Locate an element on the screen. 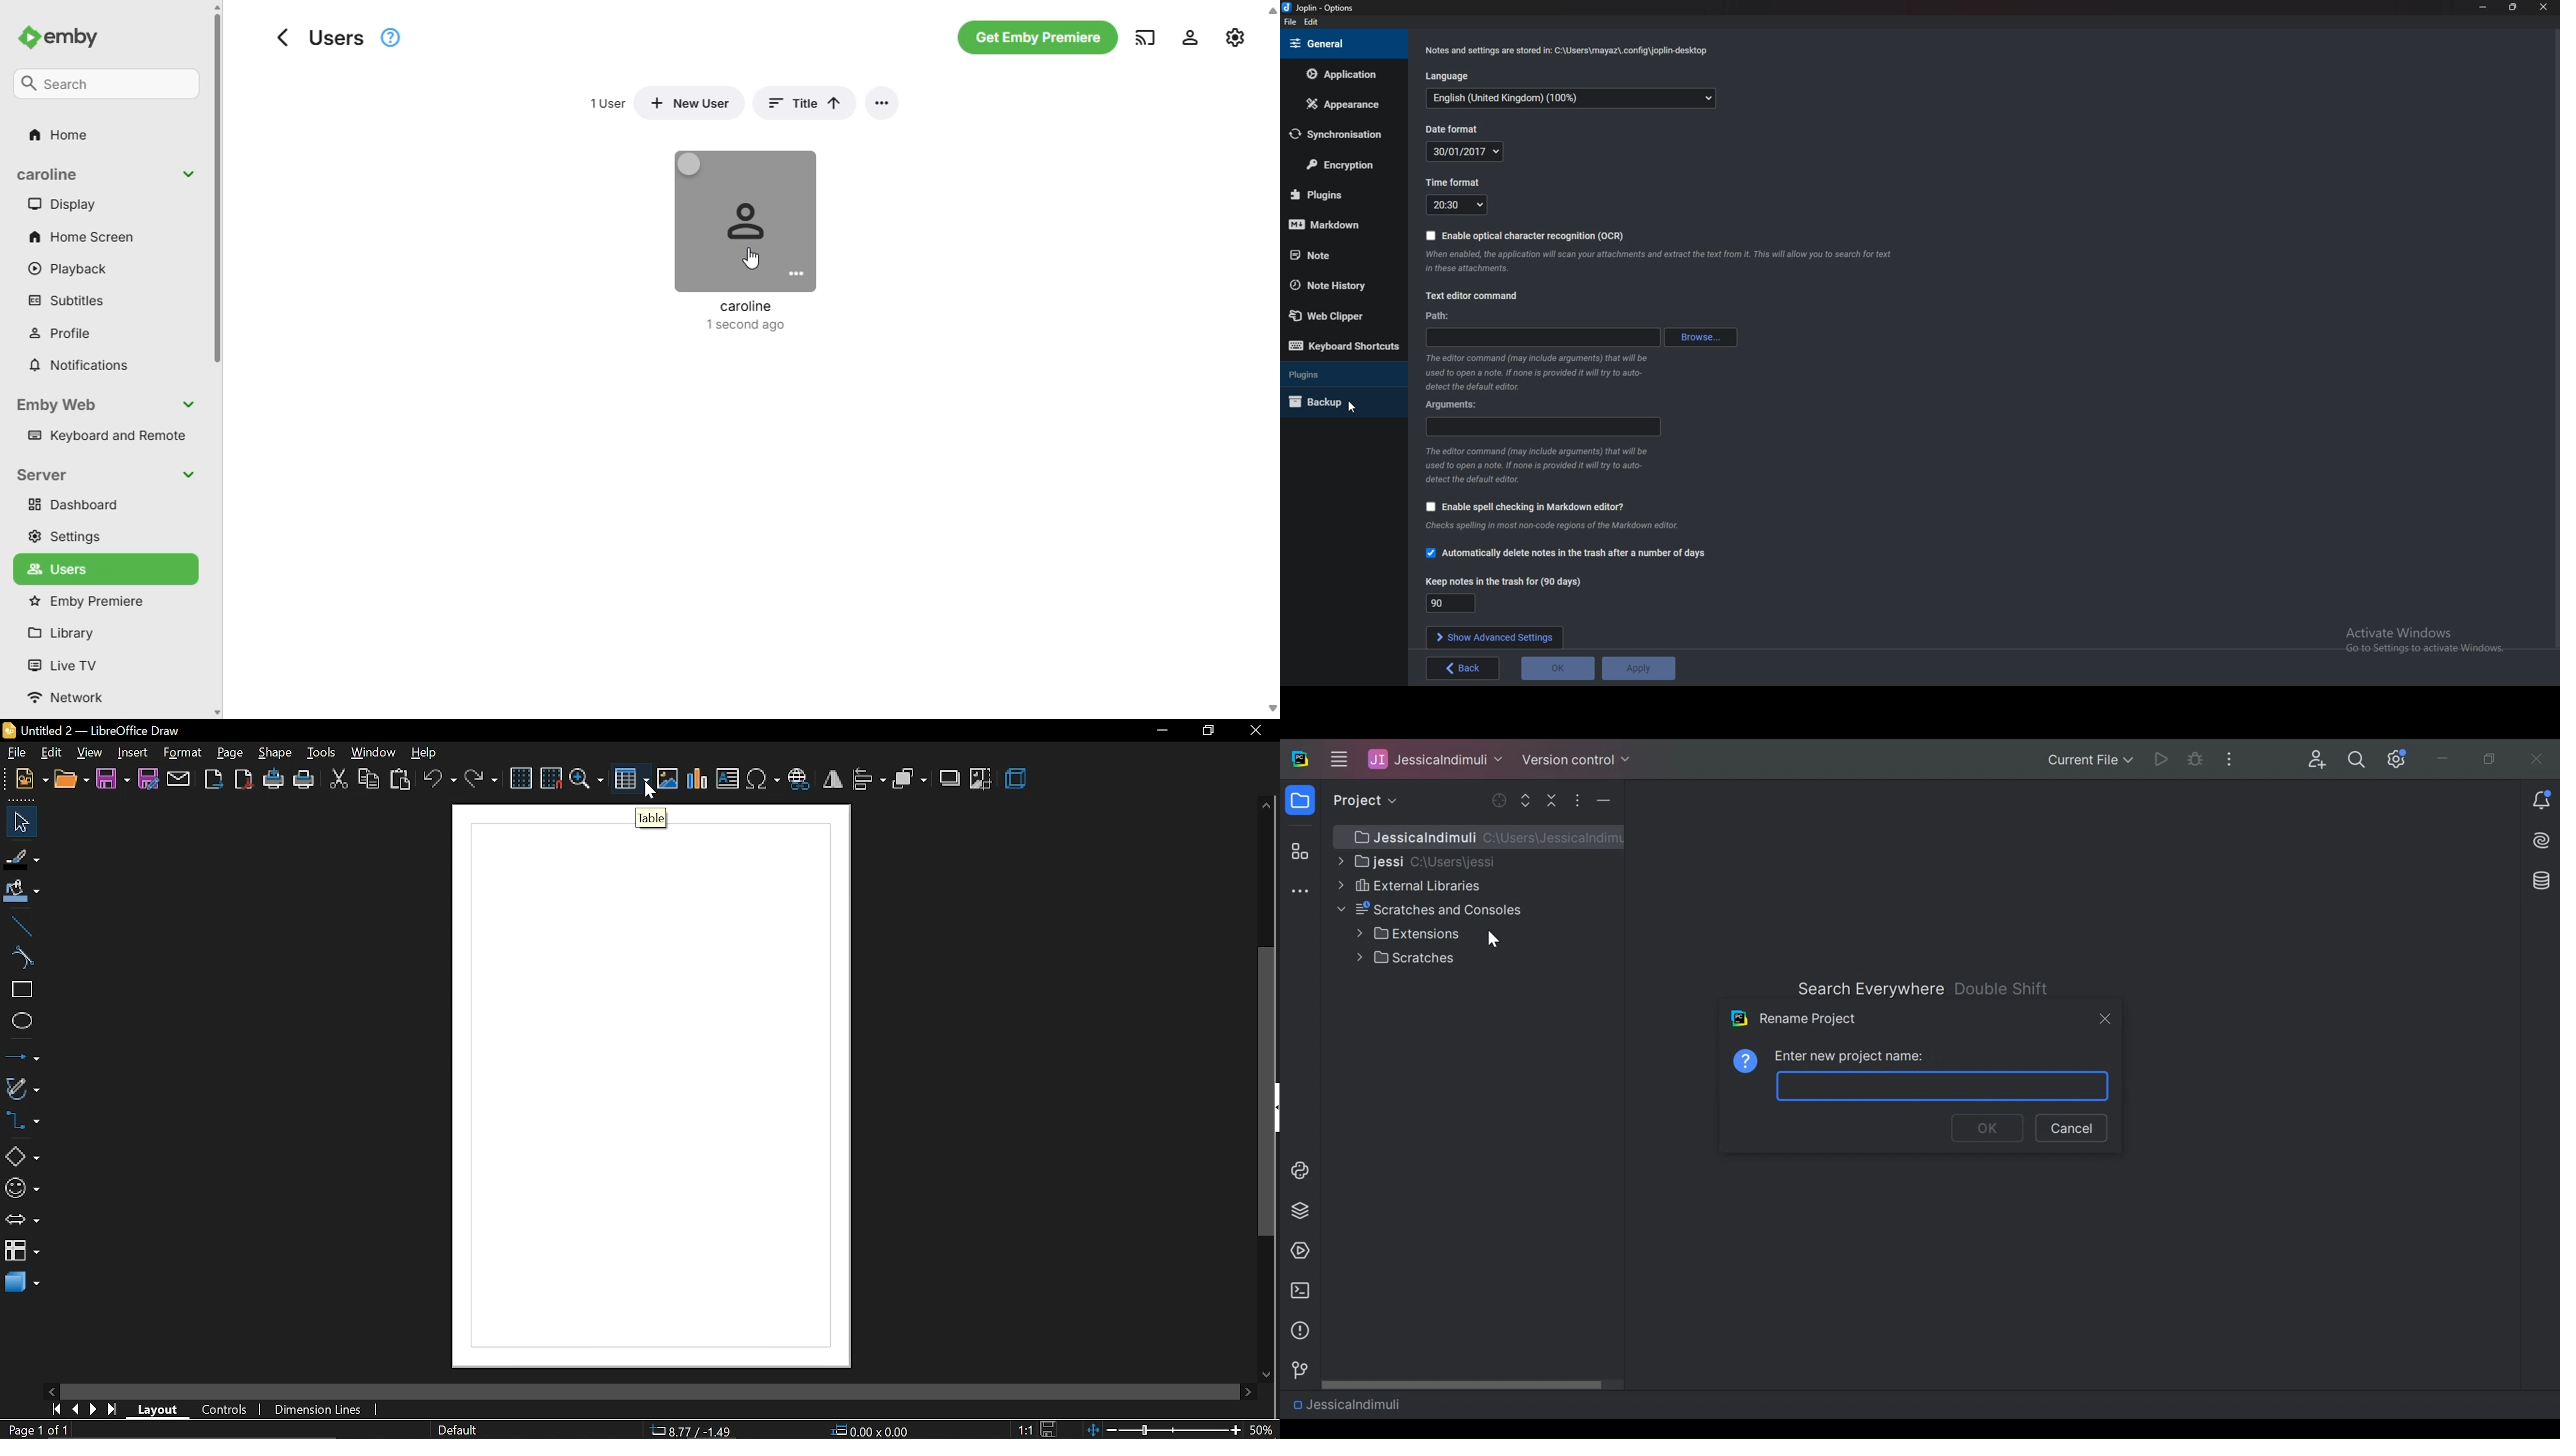 This screenshot has width=2576, height=1456. back is located at coordinates (1462, 669).